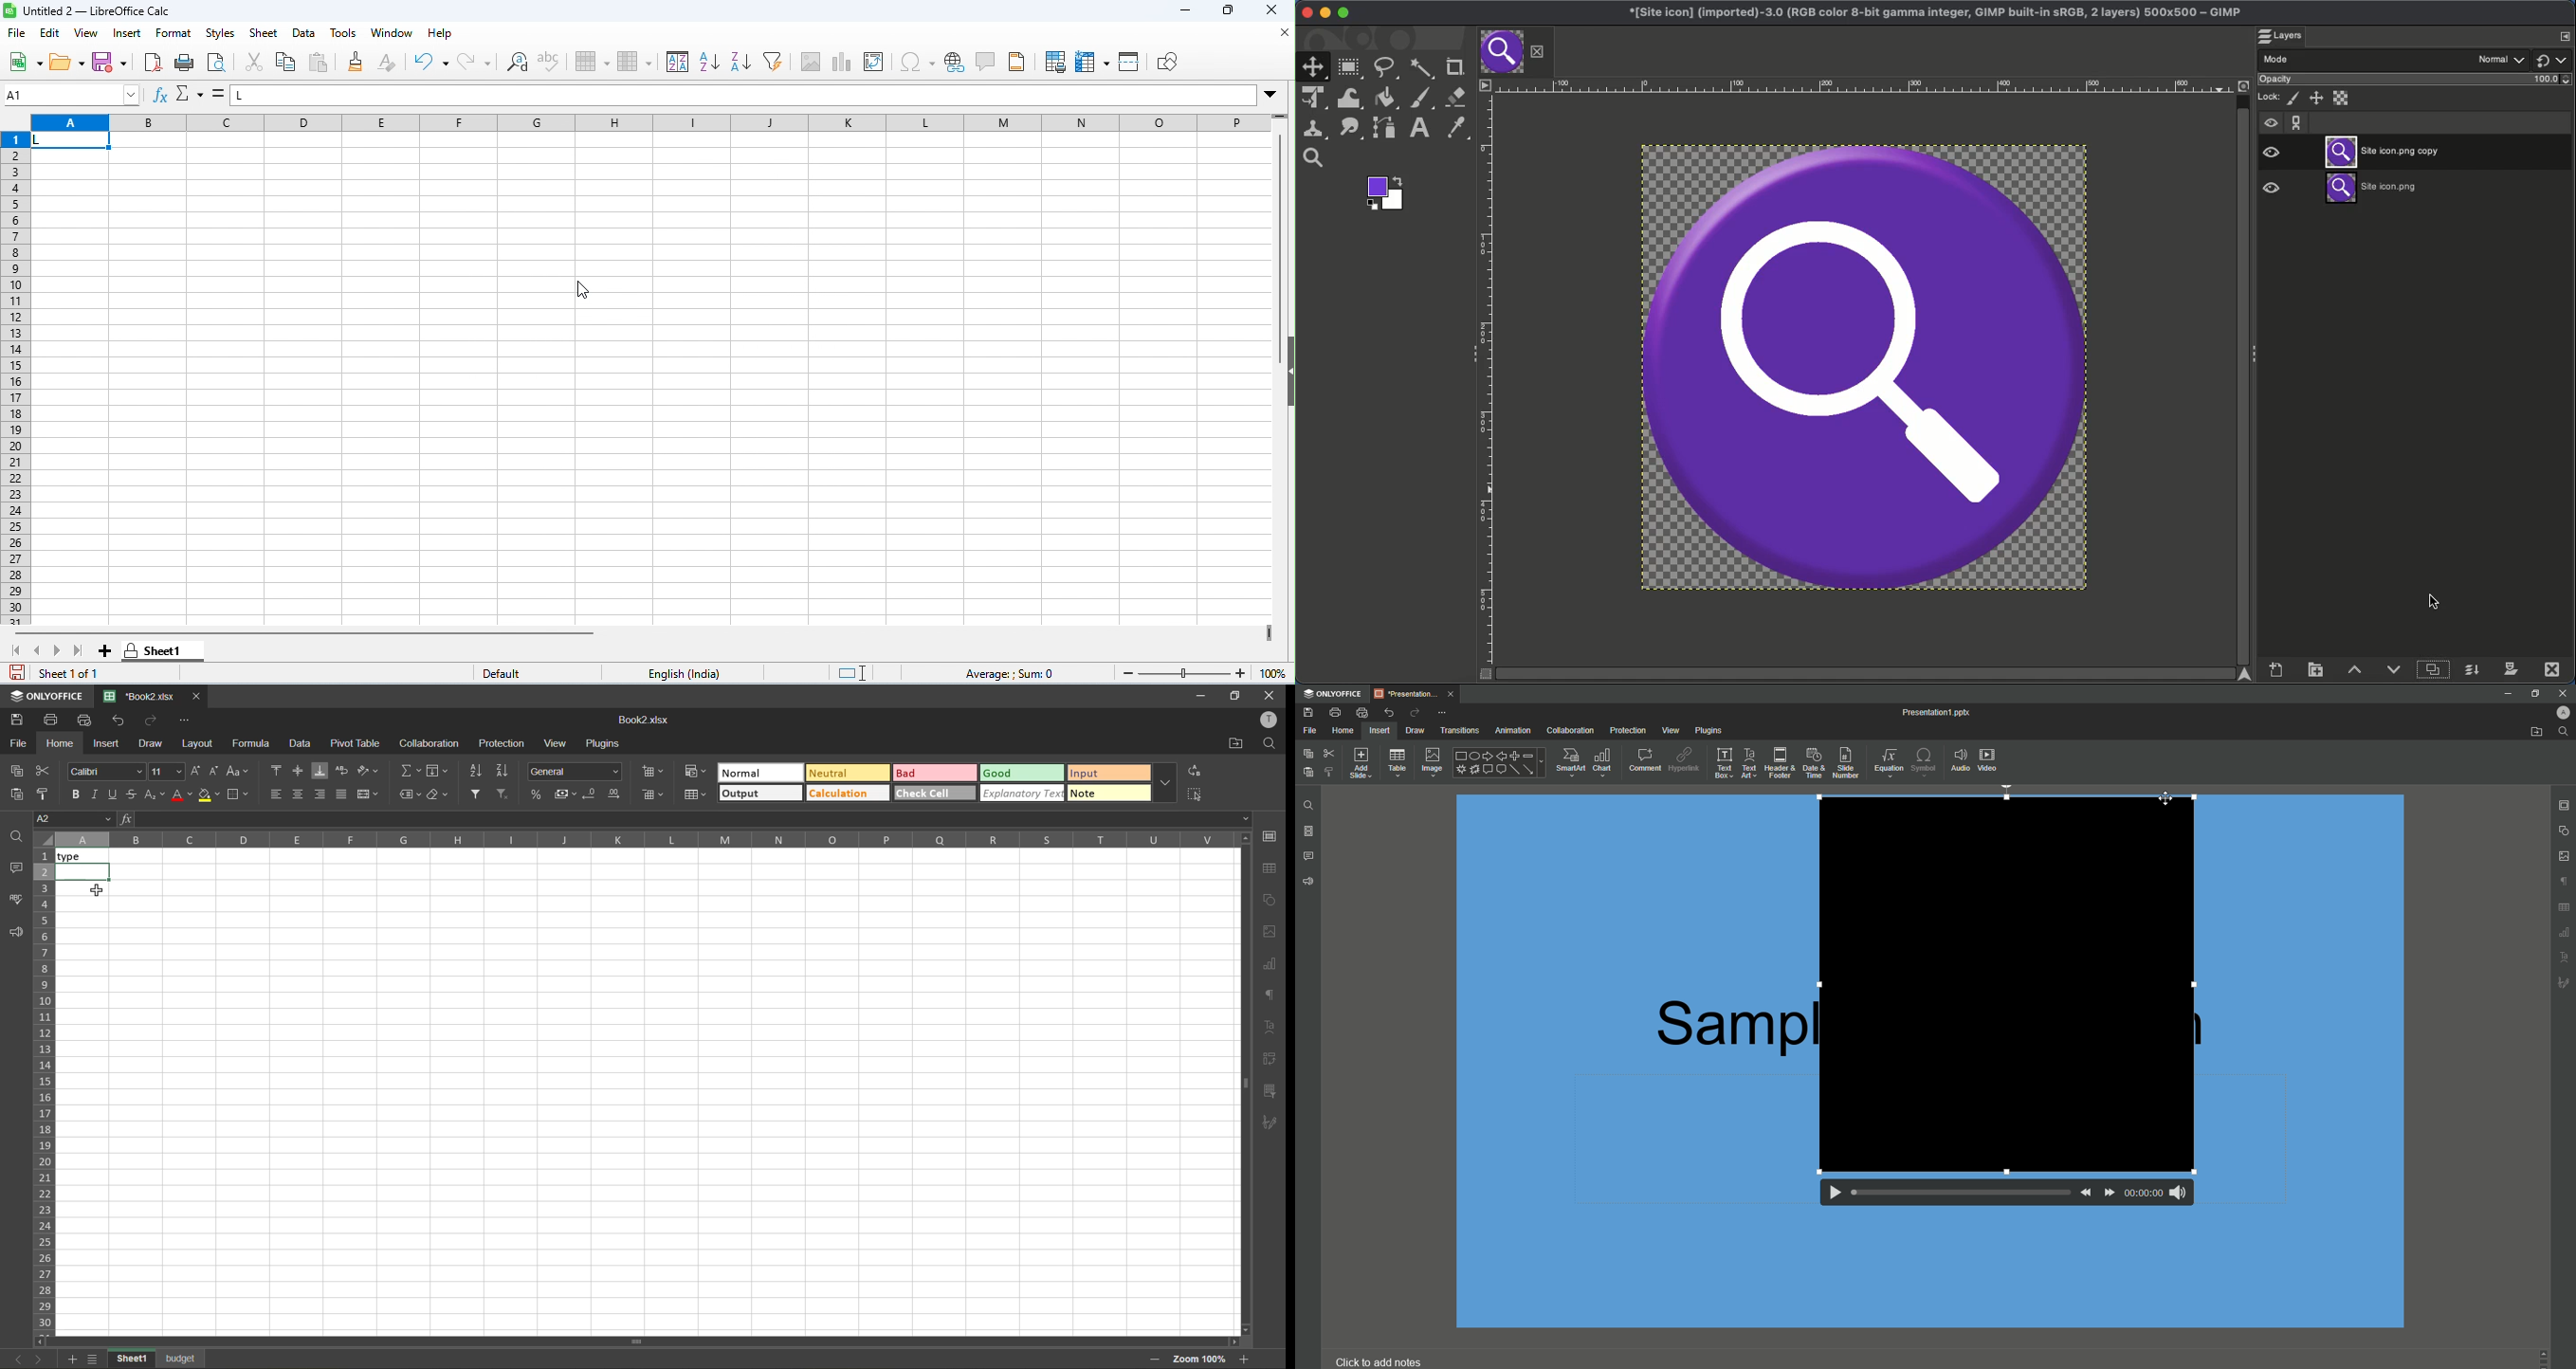 This screenshot has height=1372, width=2576. What do you see at coordinates (1269, 744) in the screenshot?
I see `find` at bounding box center [1269, 744].